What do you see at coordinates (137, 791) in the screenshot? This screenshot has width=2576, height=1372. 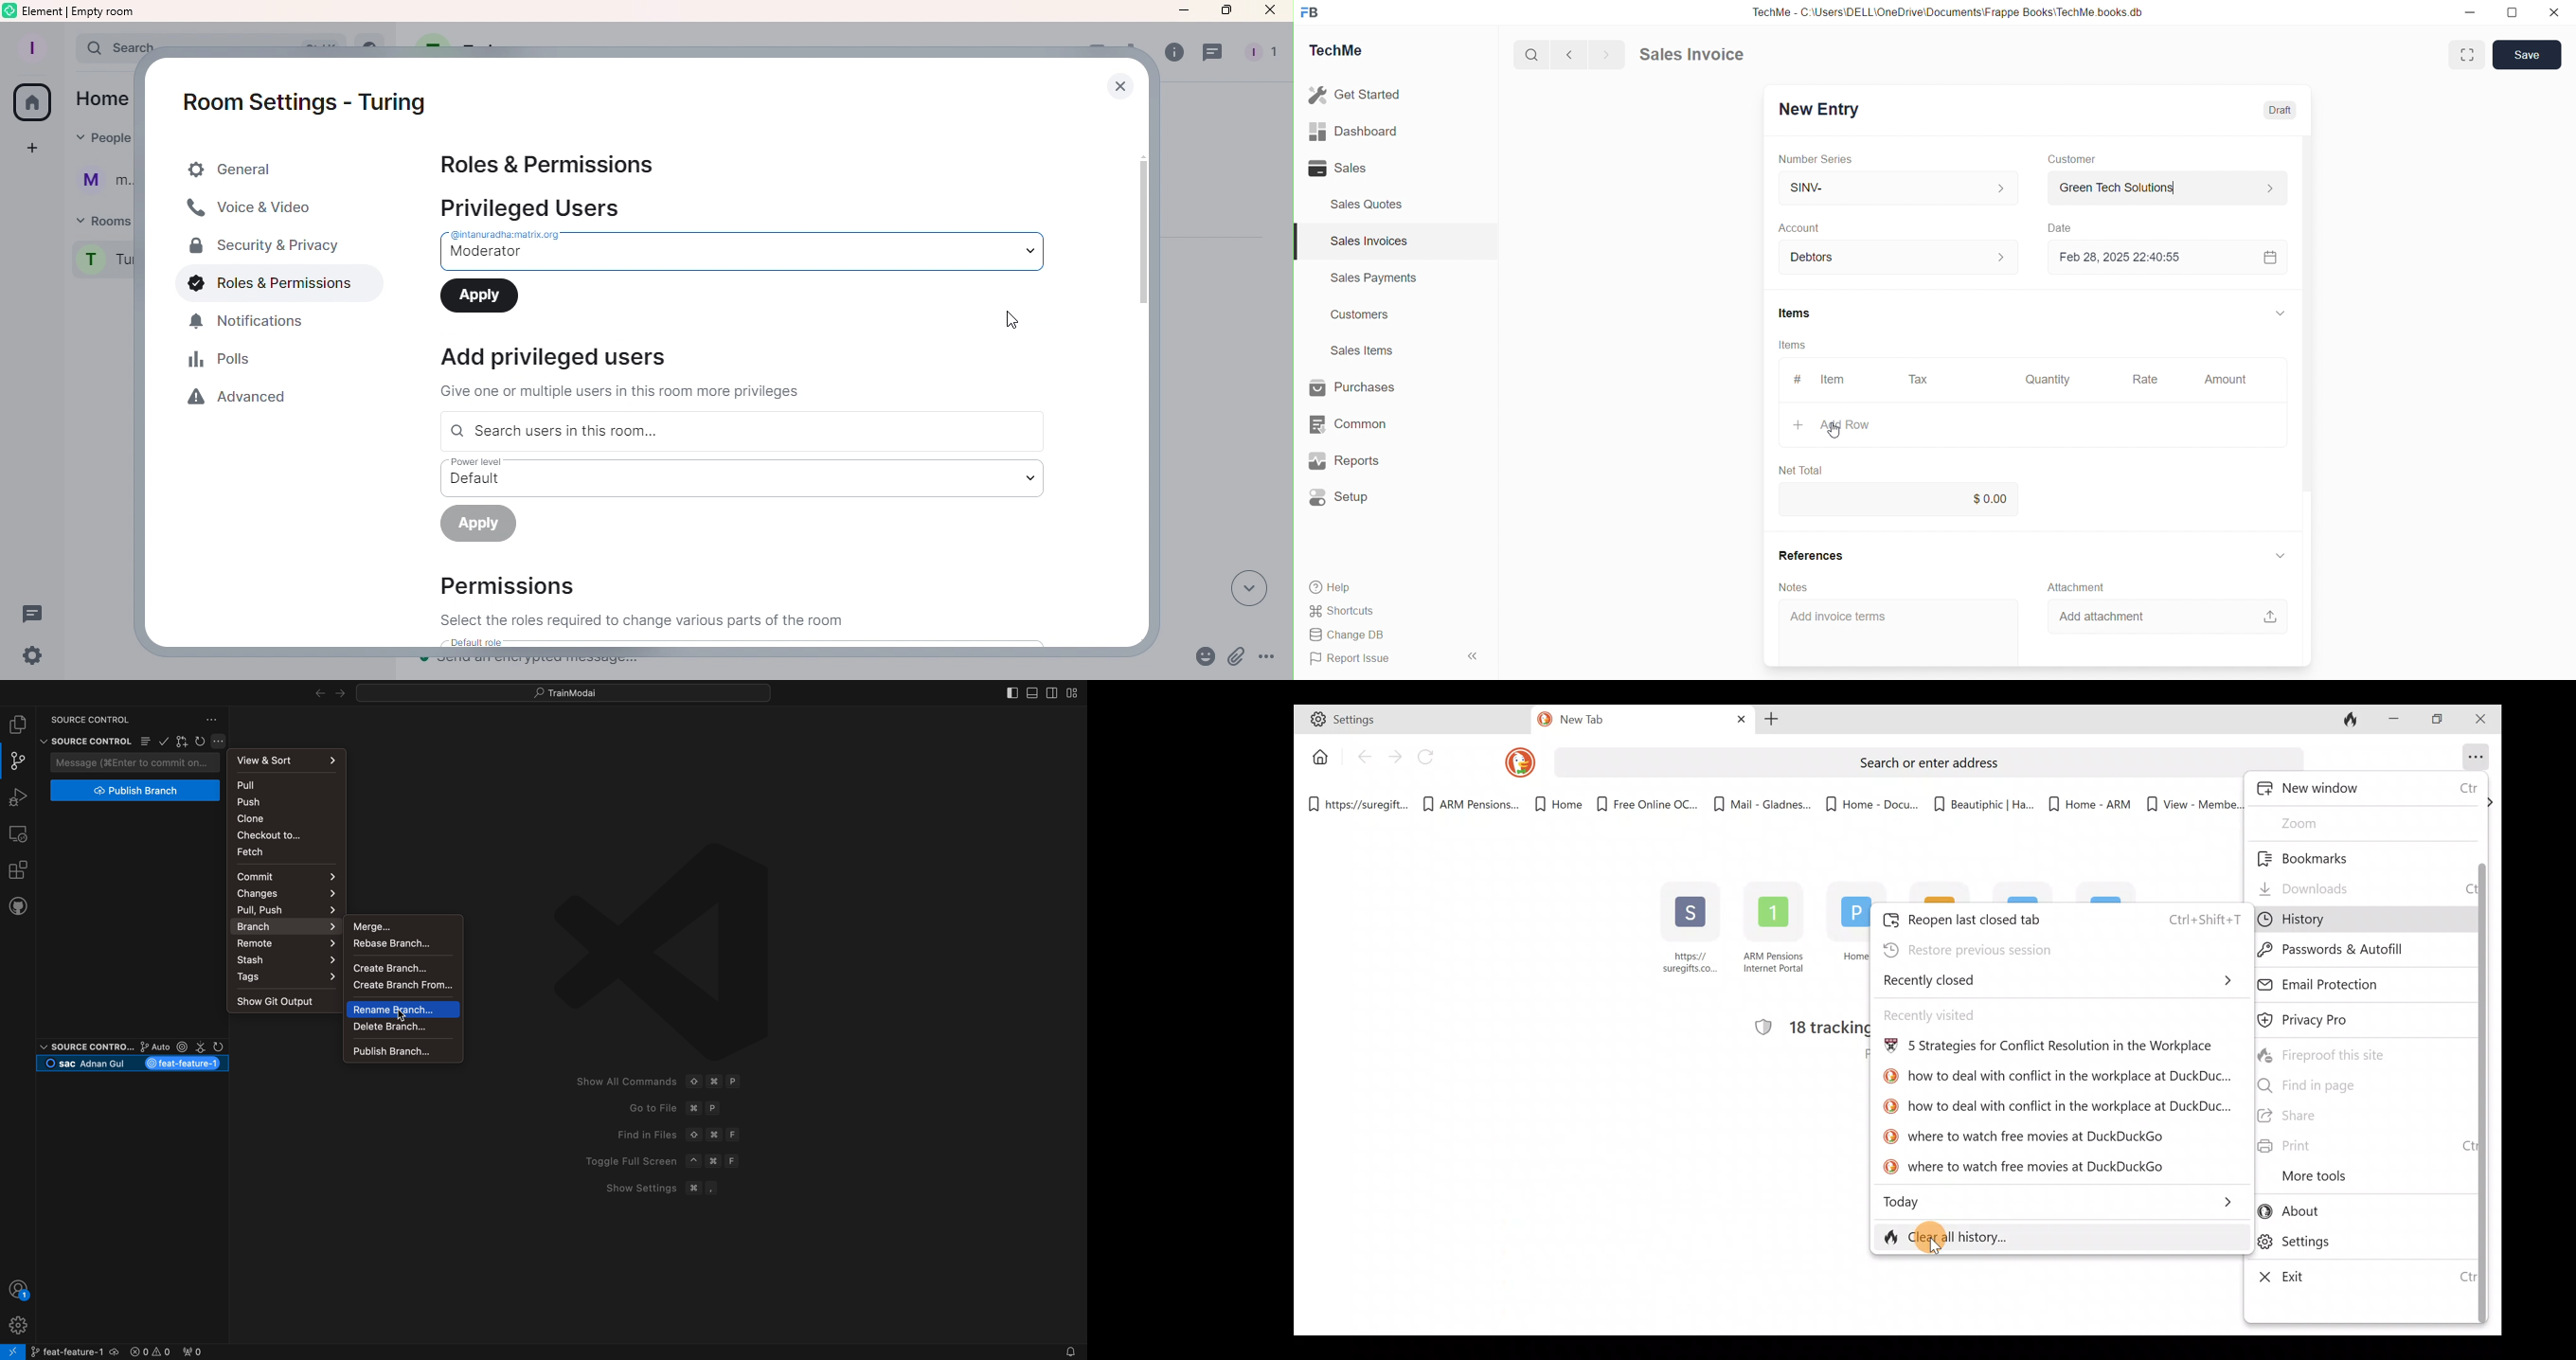 I see `publish` at bounding box center [137, 791].